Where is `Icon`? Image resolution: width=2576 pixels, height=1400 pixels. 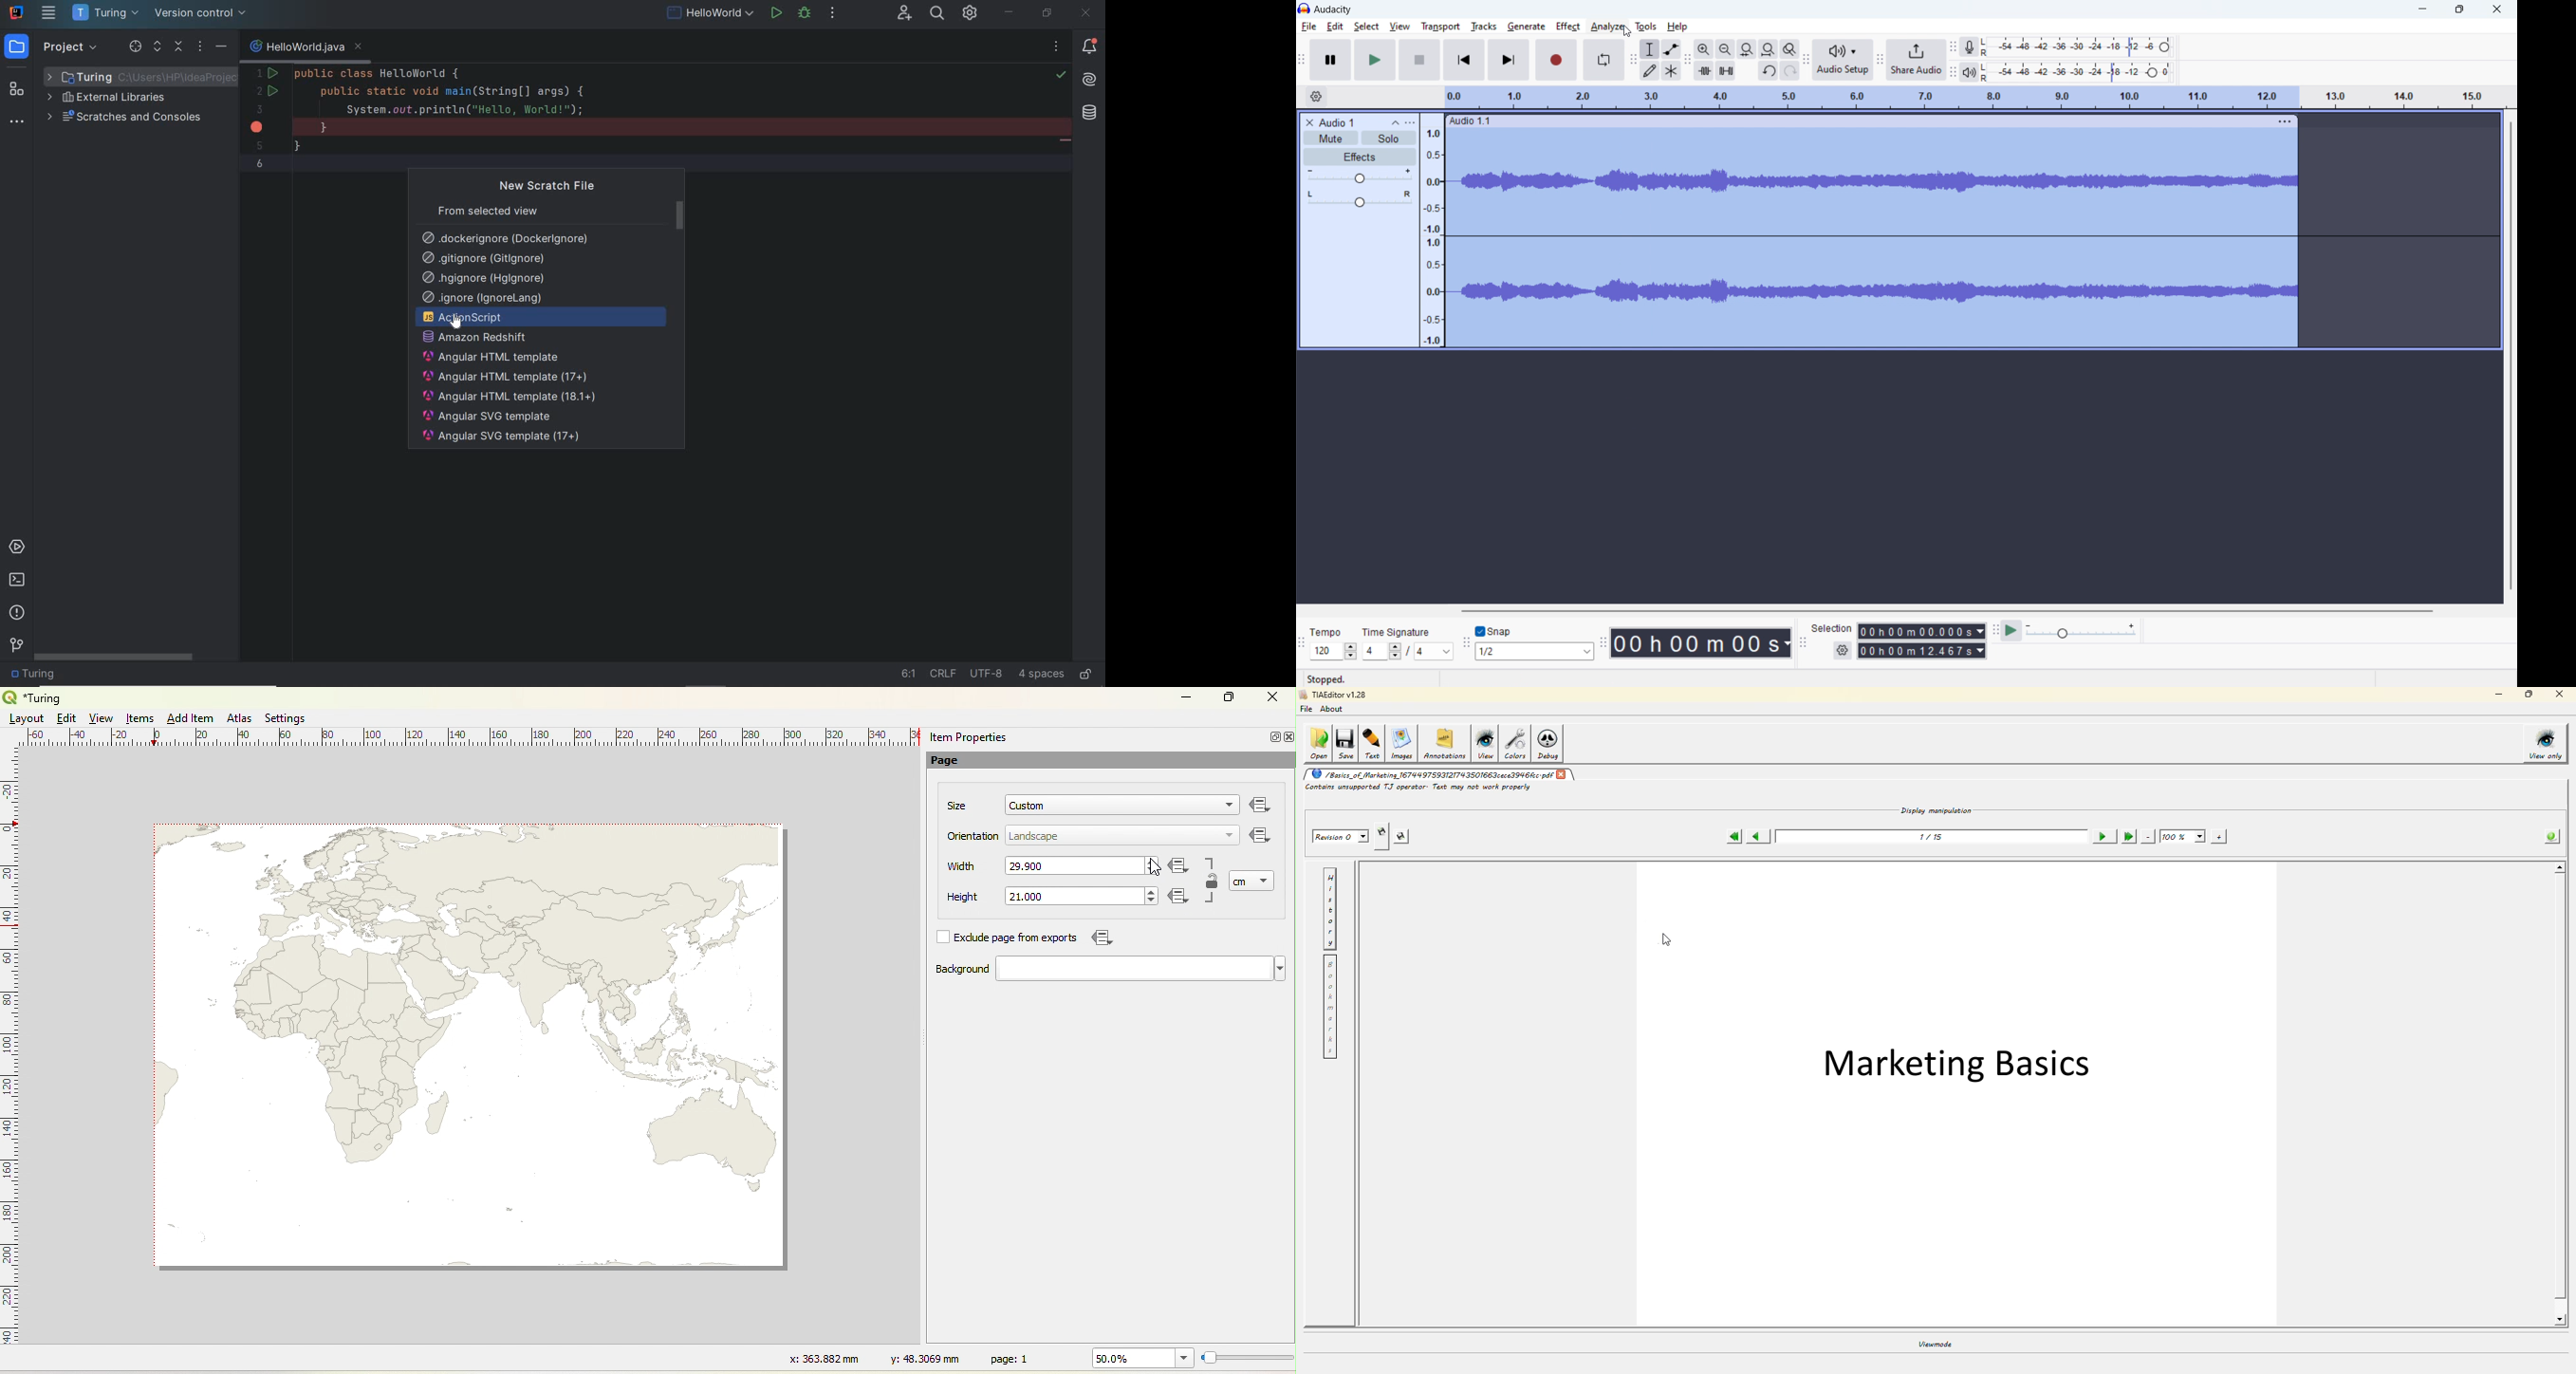 Icon is located at coordinates (1182, 898).